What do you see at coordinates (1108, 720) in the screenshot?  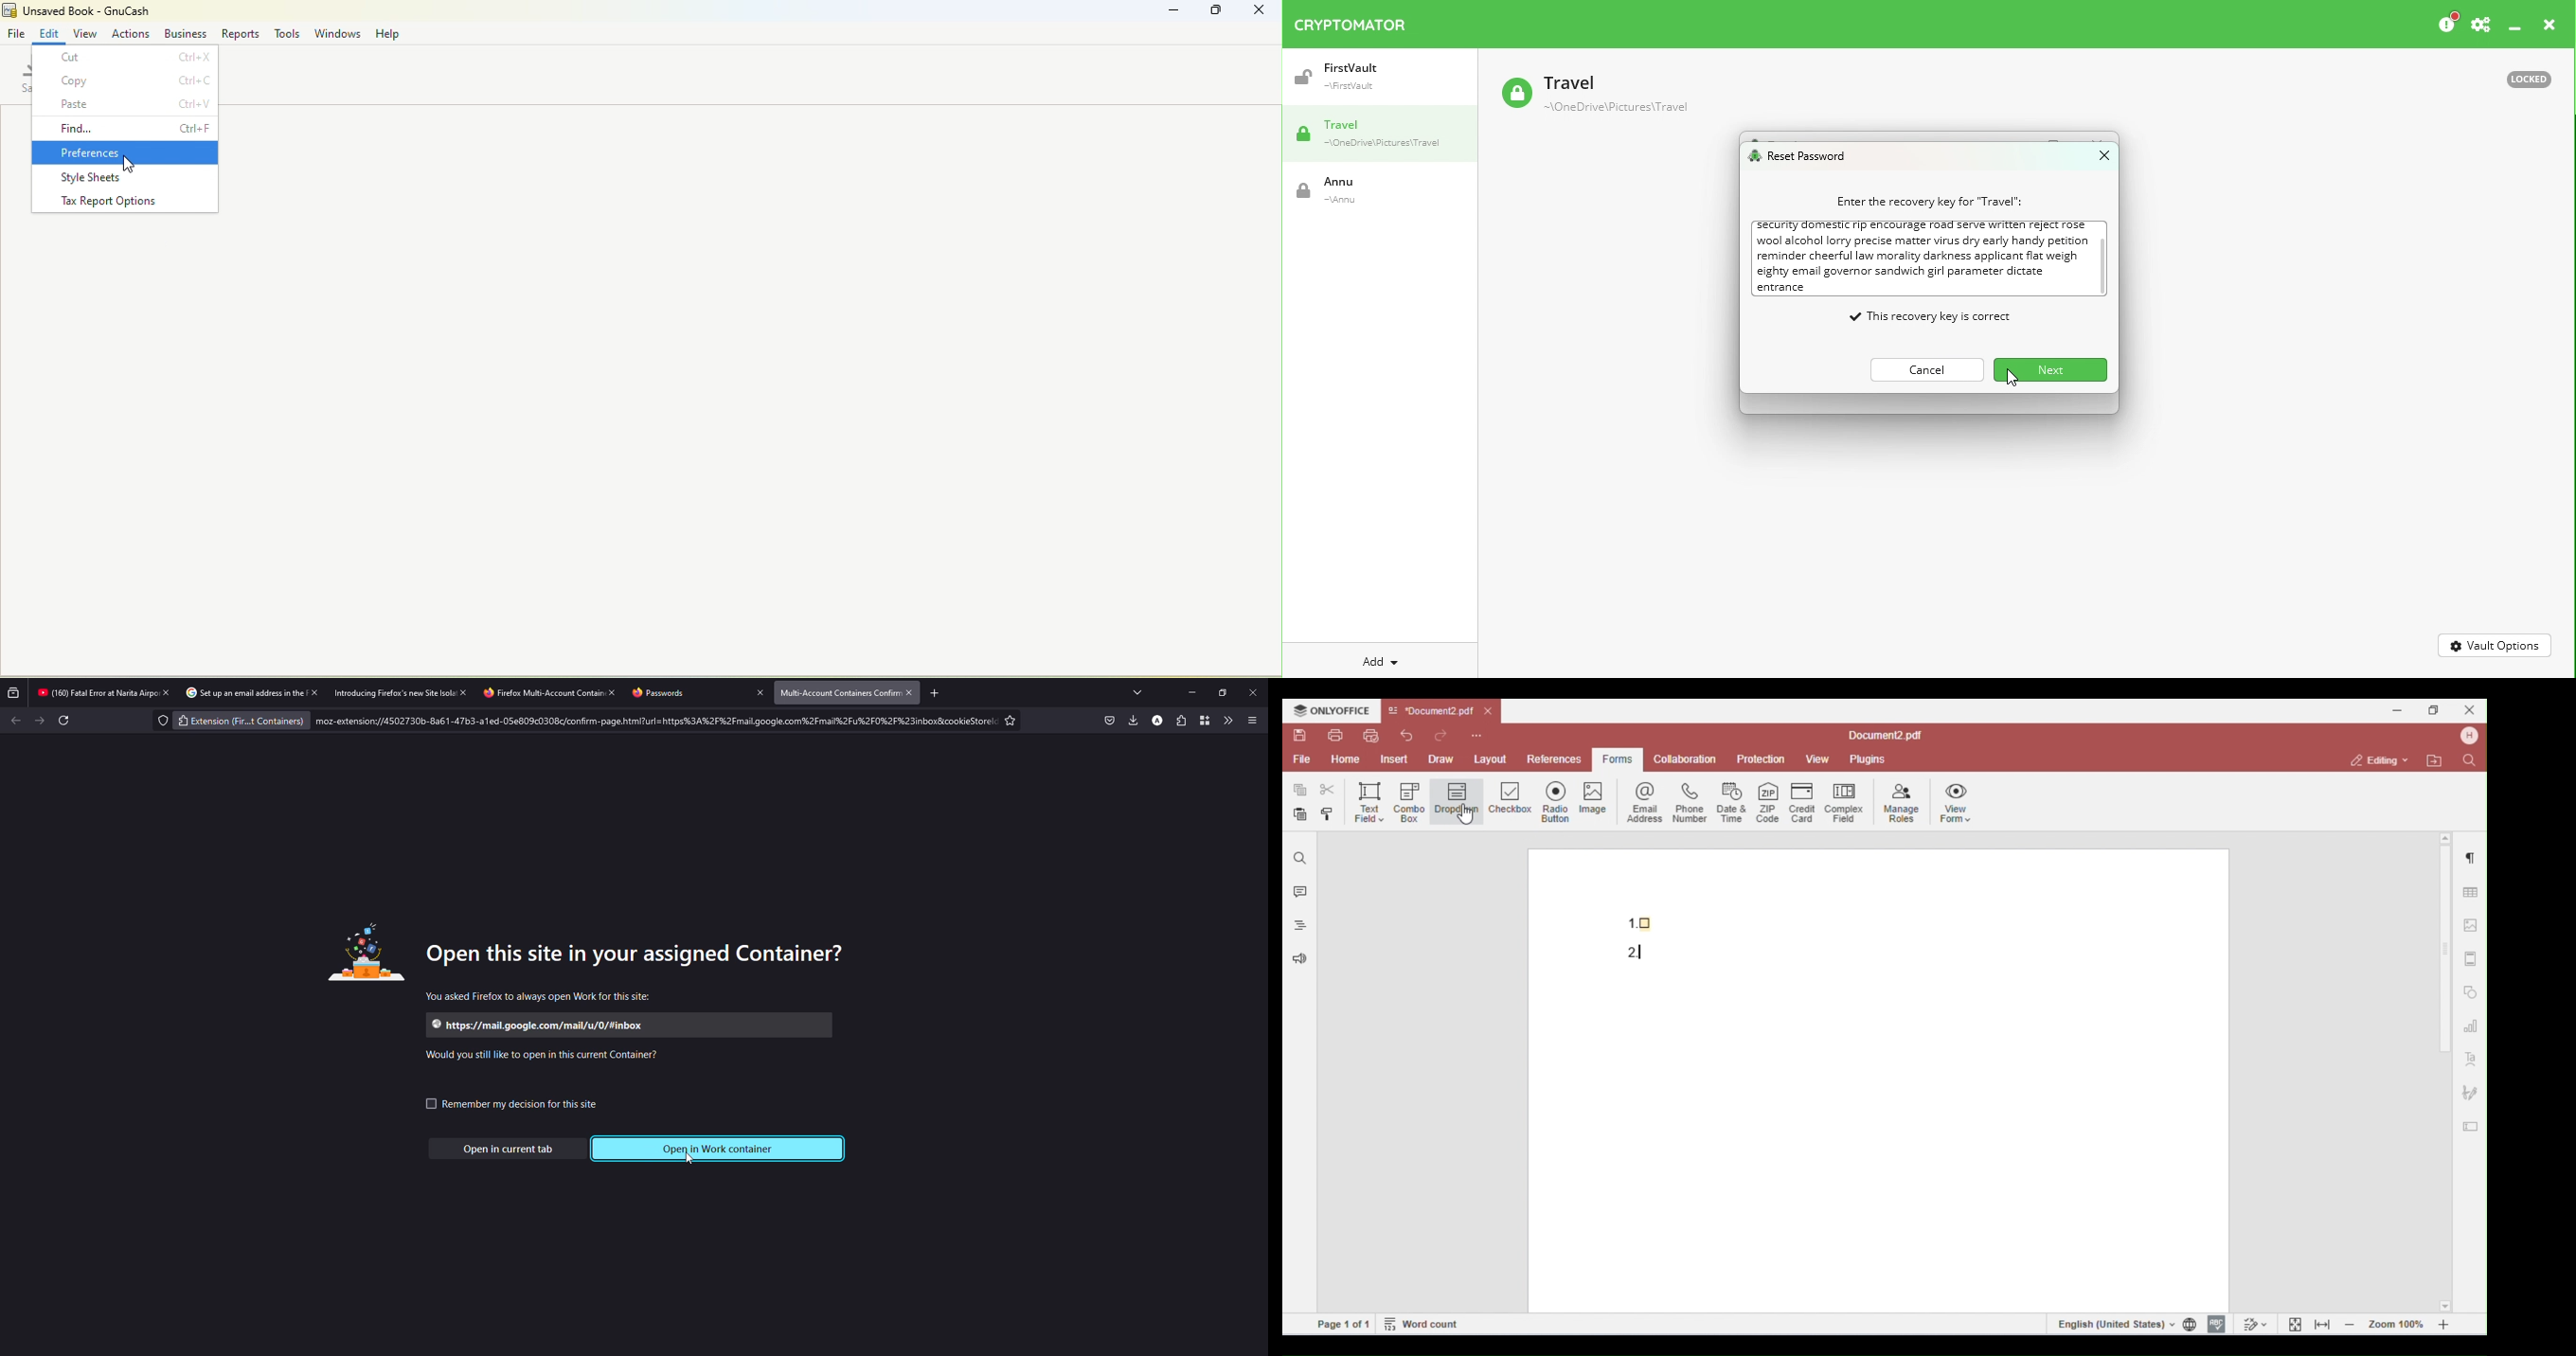 I see `save to pocket` at bounding box center [1108, 720].